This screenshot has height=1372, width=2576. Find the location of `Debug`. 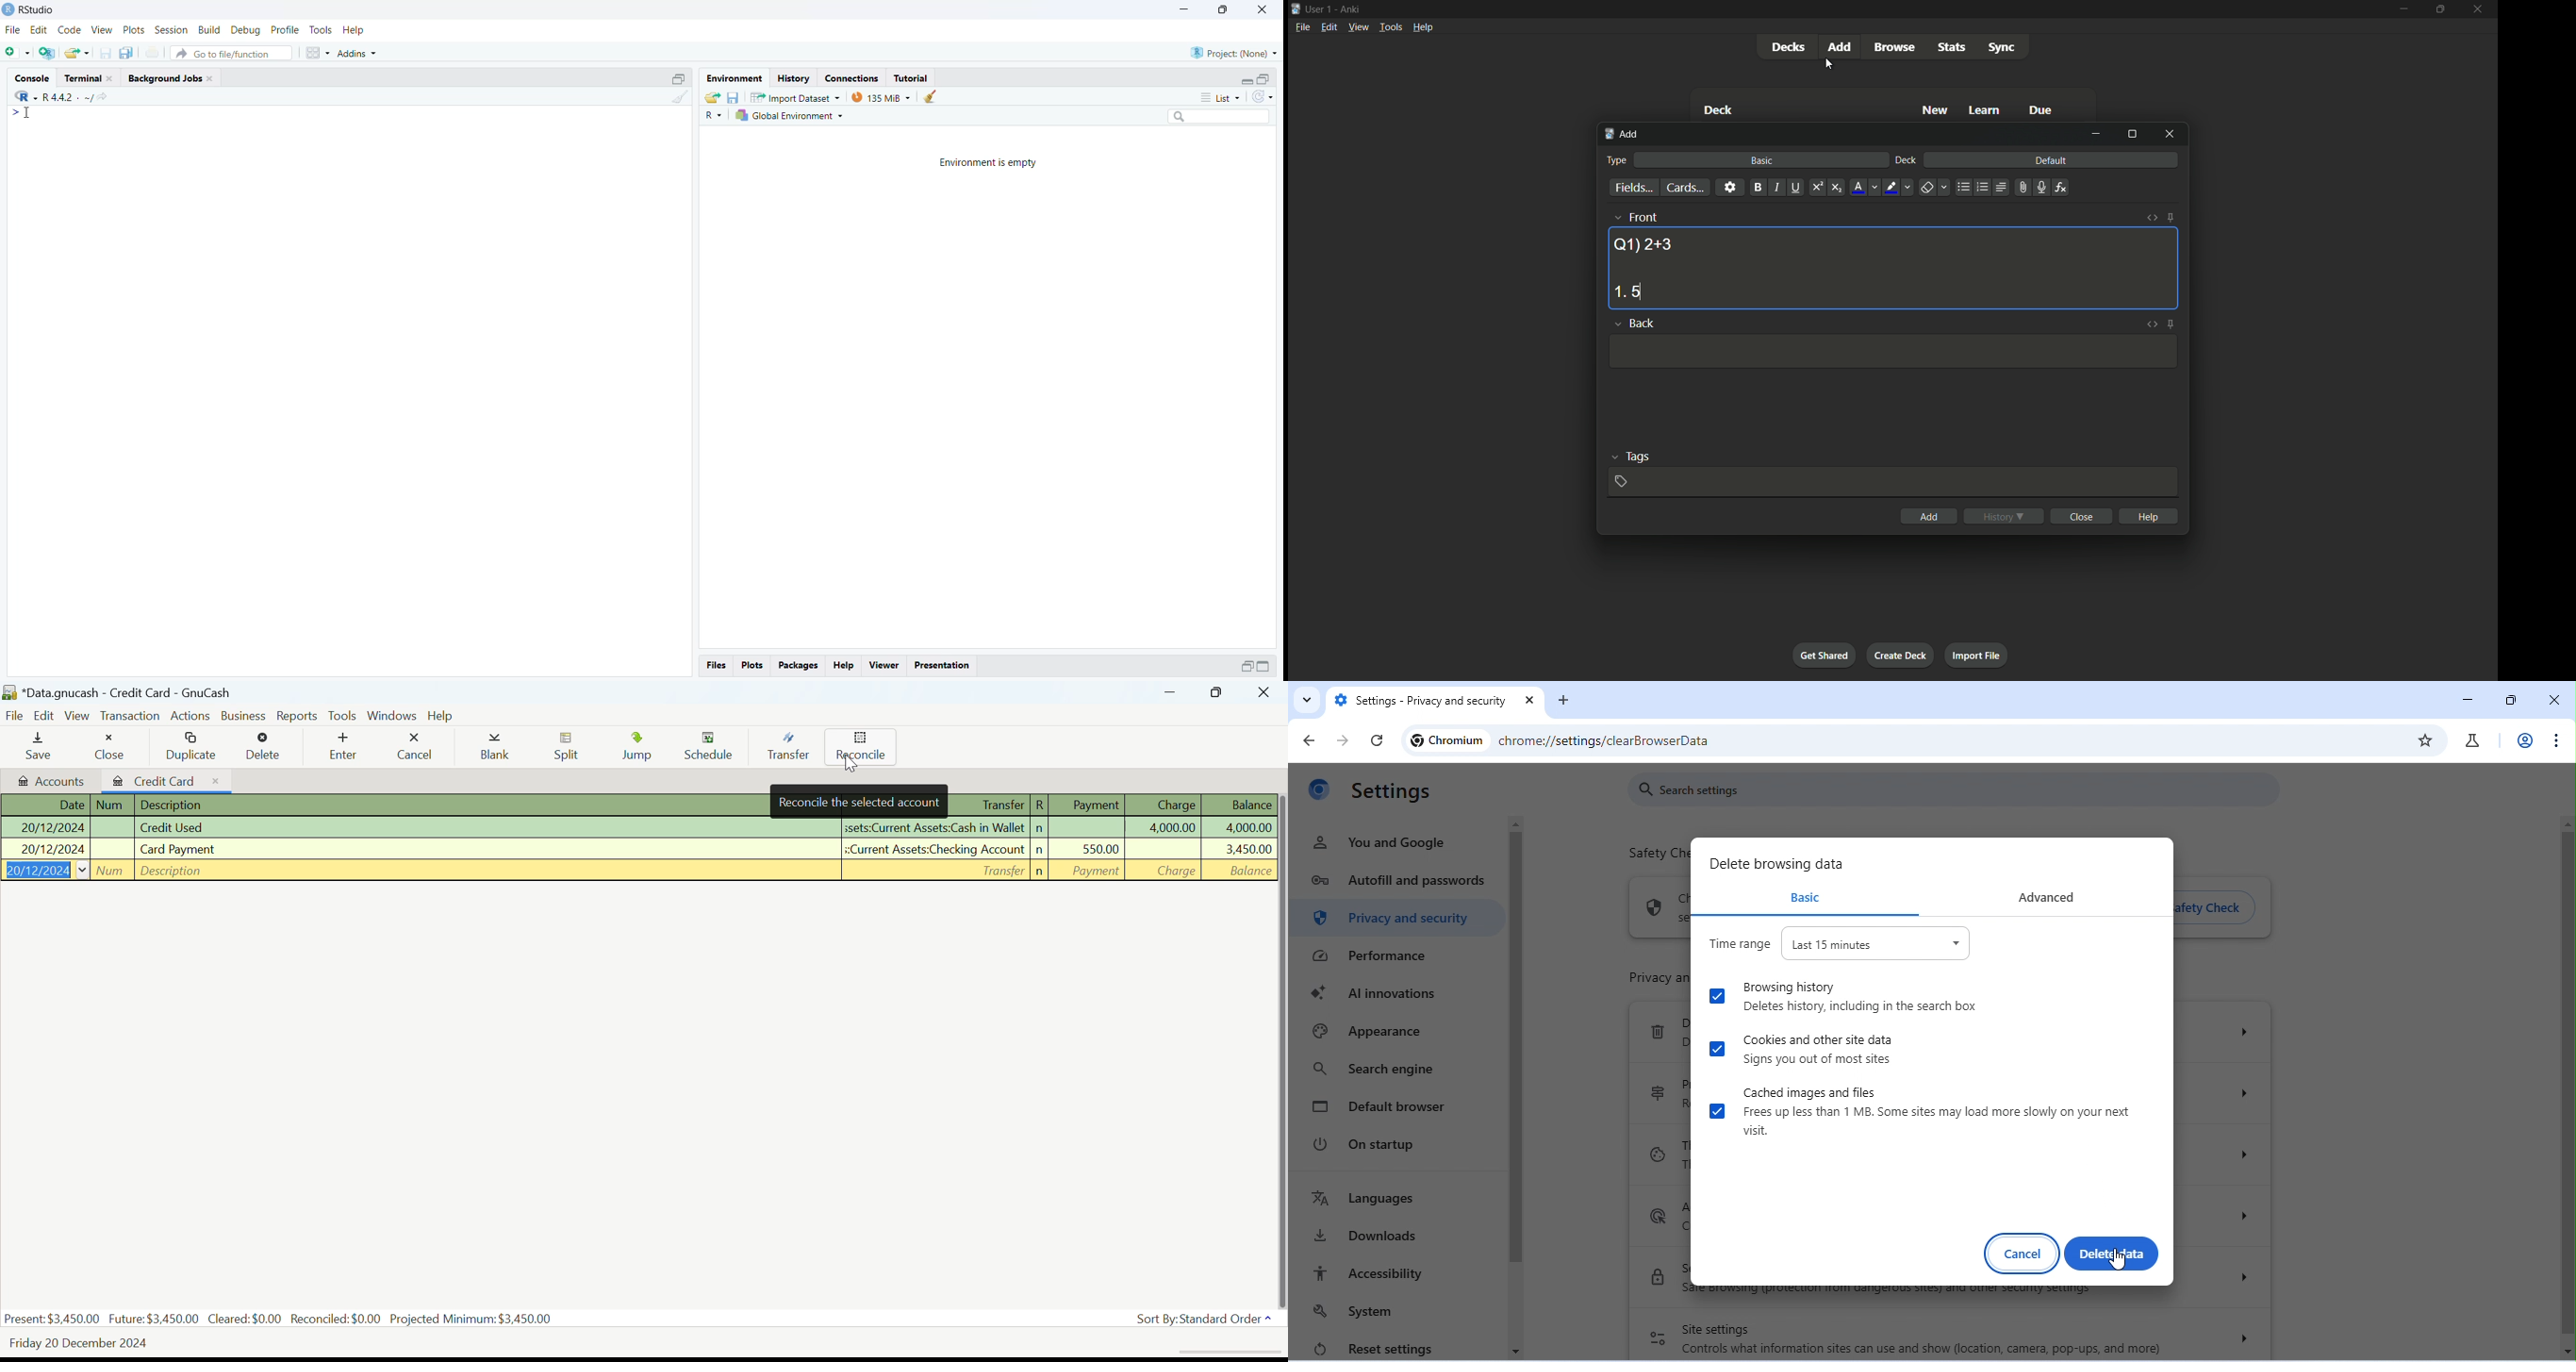

Debug is located at coordinates (245, 29).